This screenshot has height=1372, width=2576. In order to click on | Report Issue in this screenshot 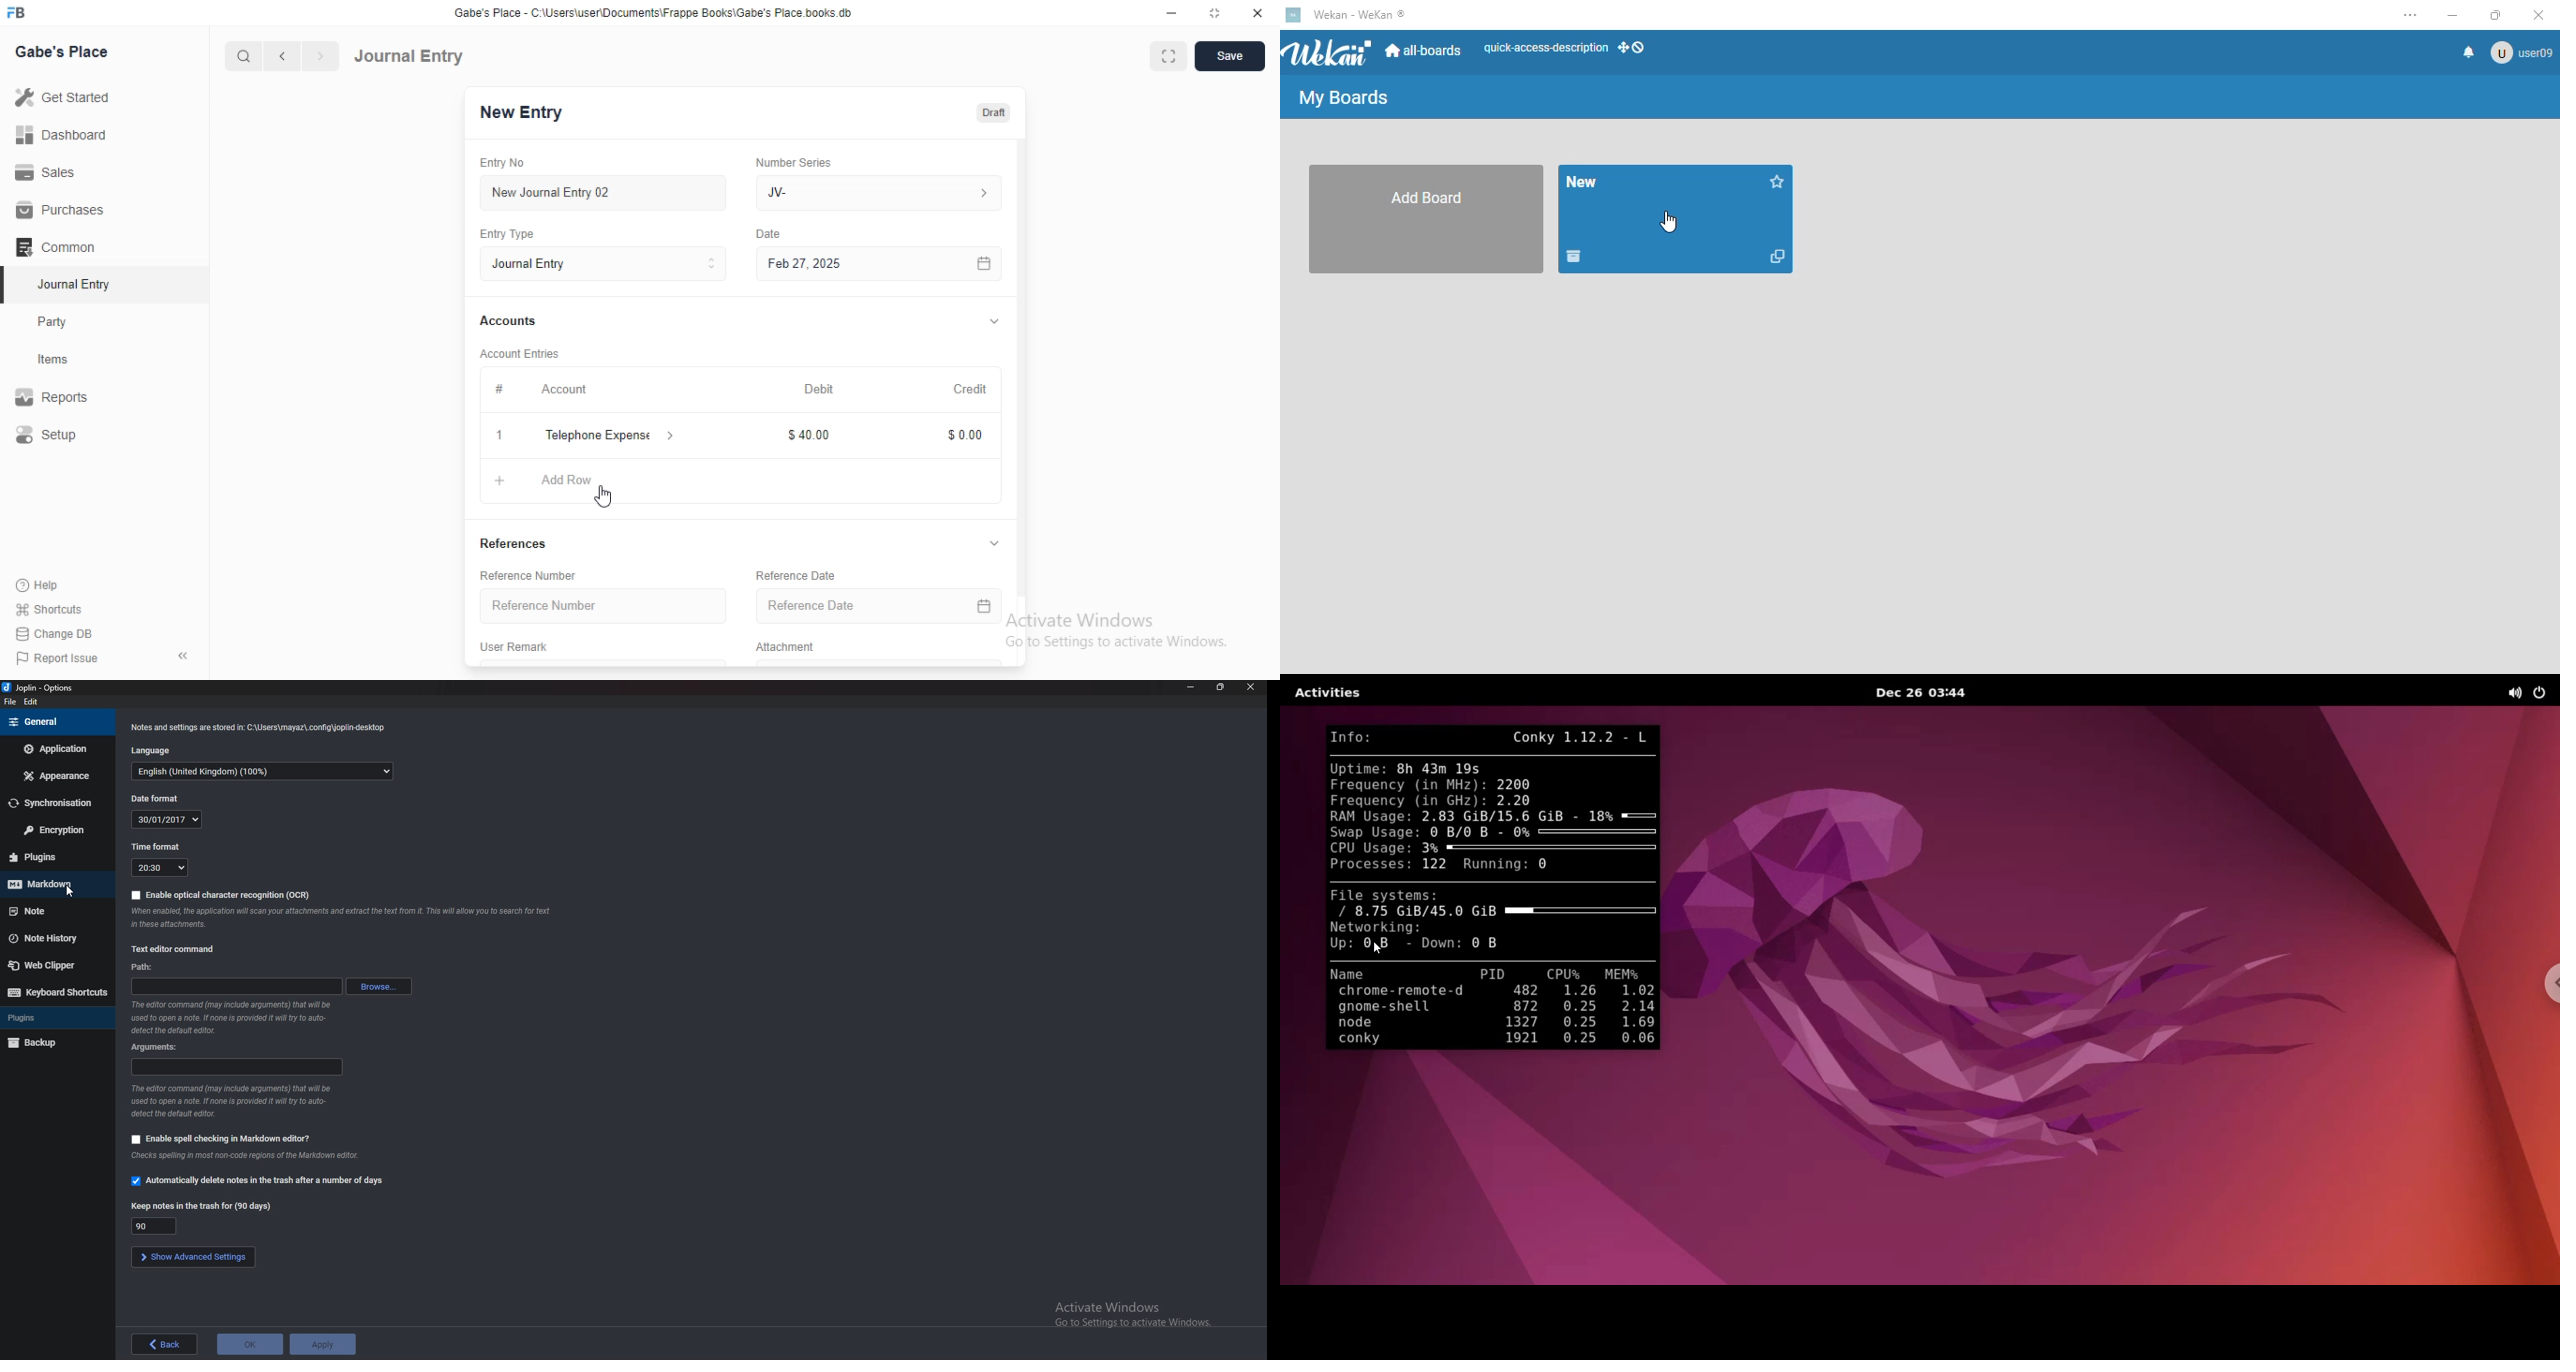, I will do `click(59, 658)`.